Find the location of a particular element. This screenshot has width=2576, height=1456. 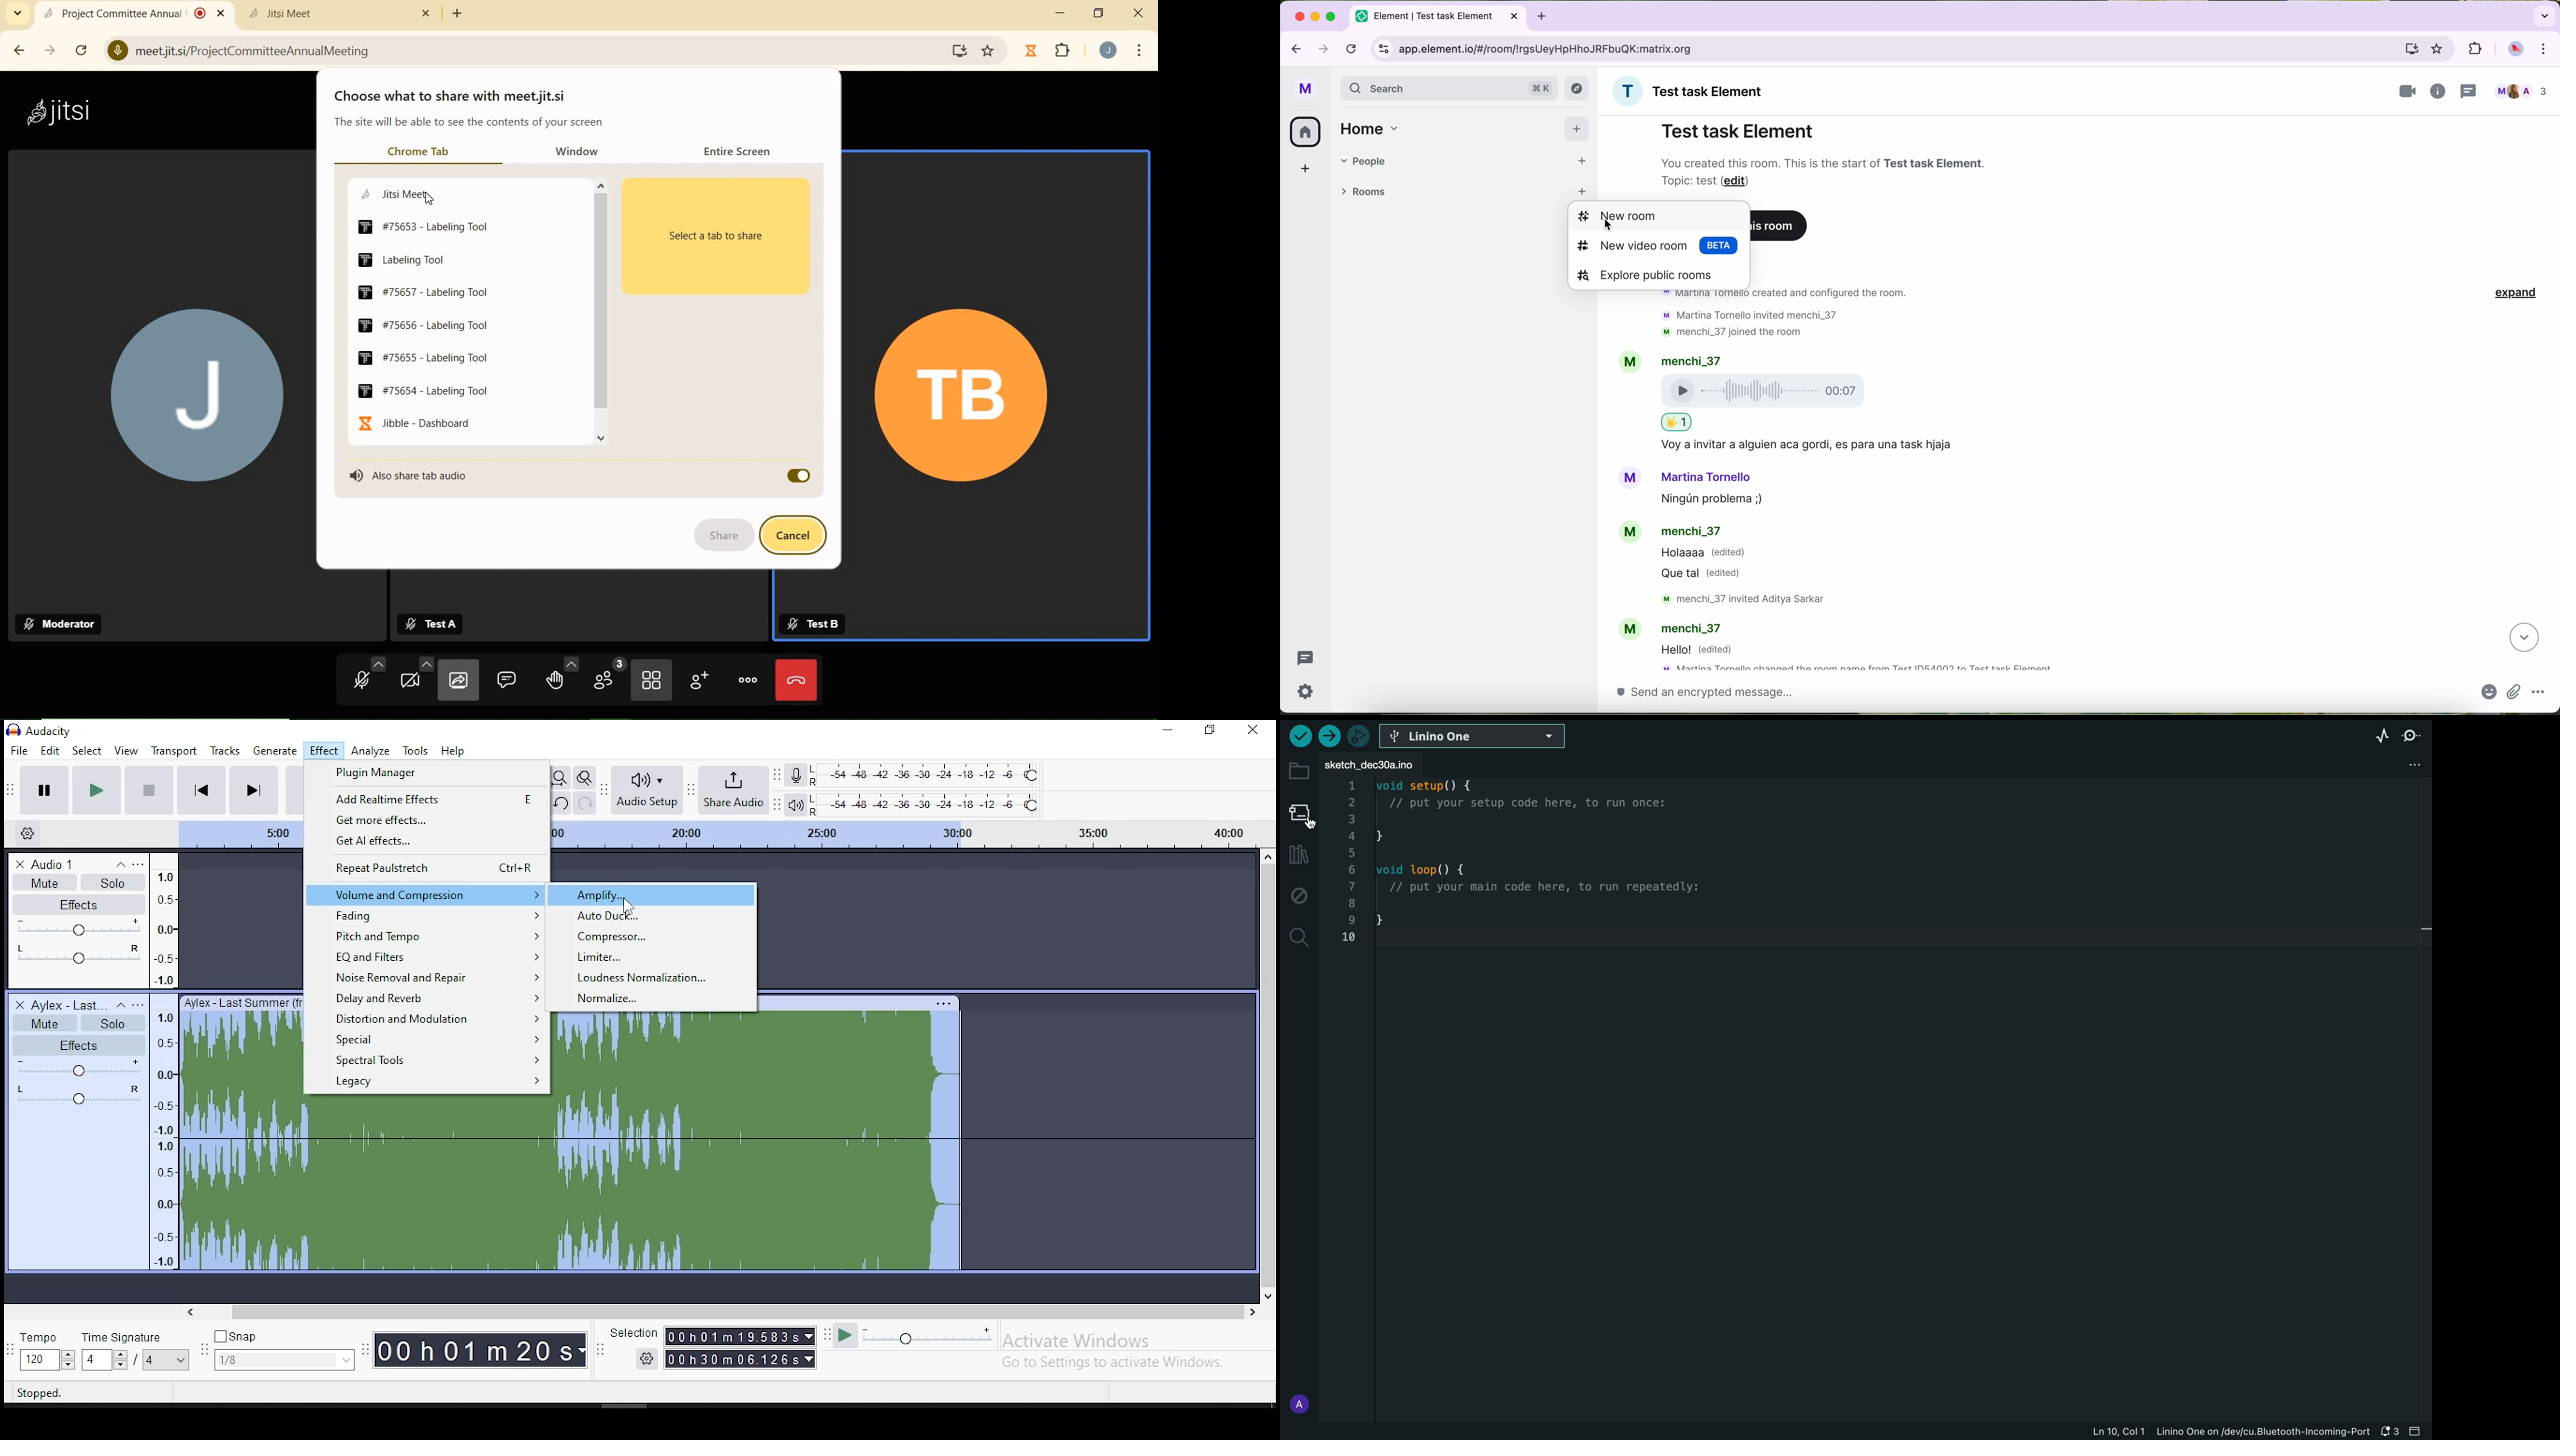

track's timing is located at coordinates (900, 833).